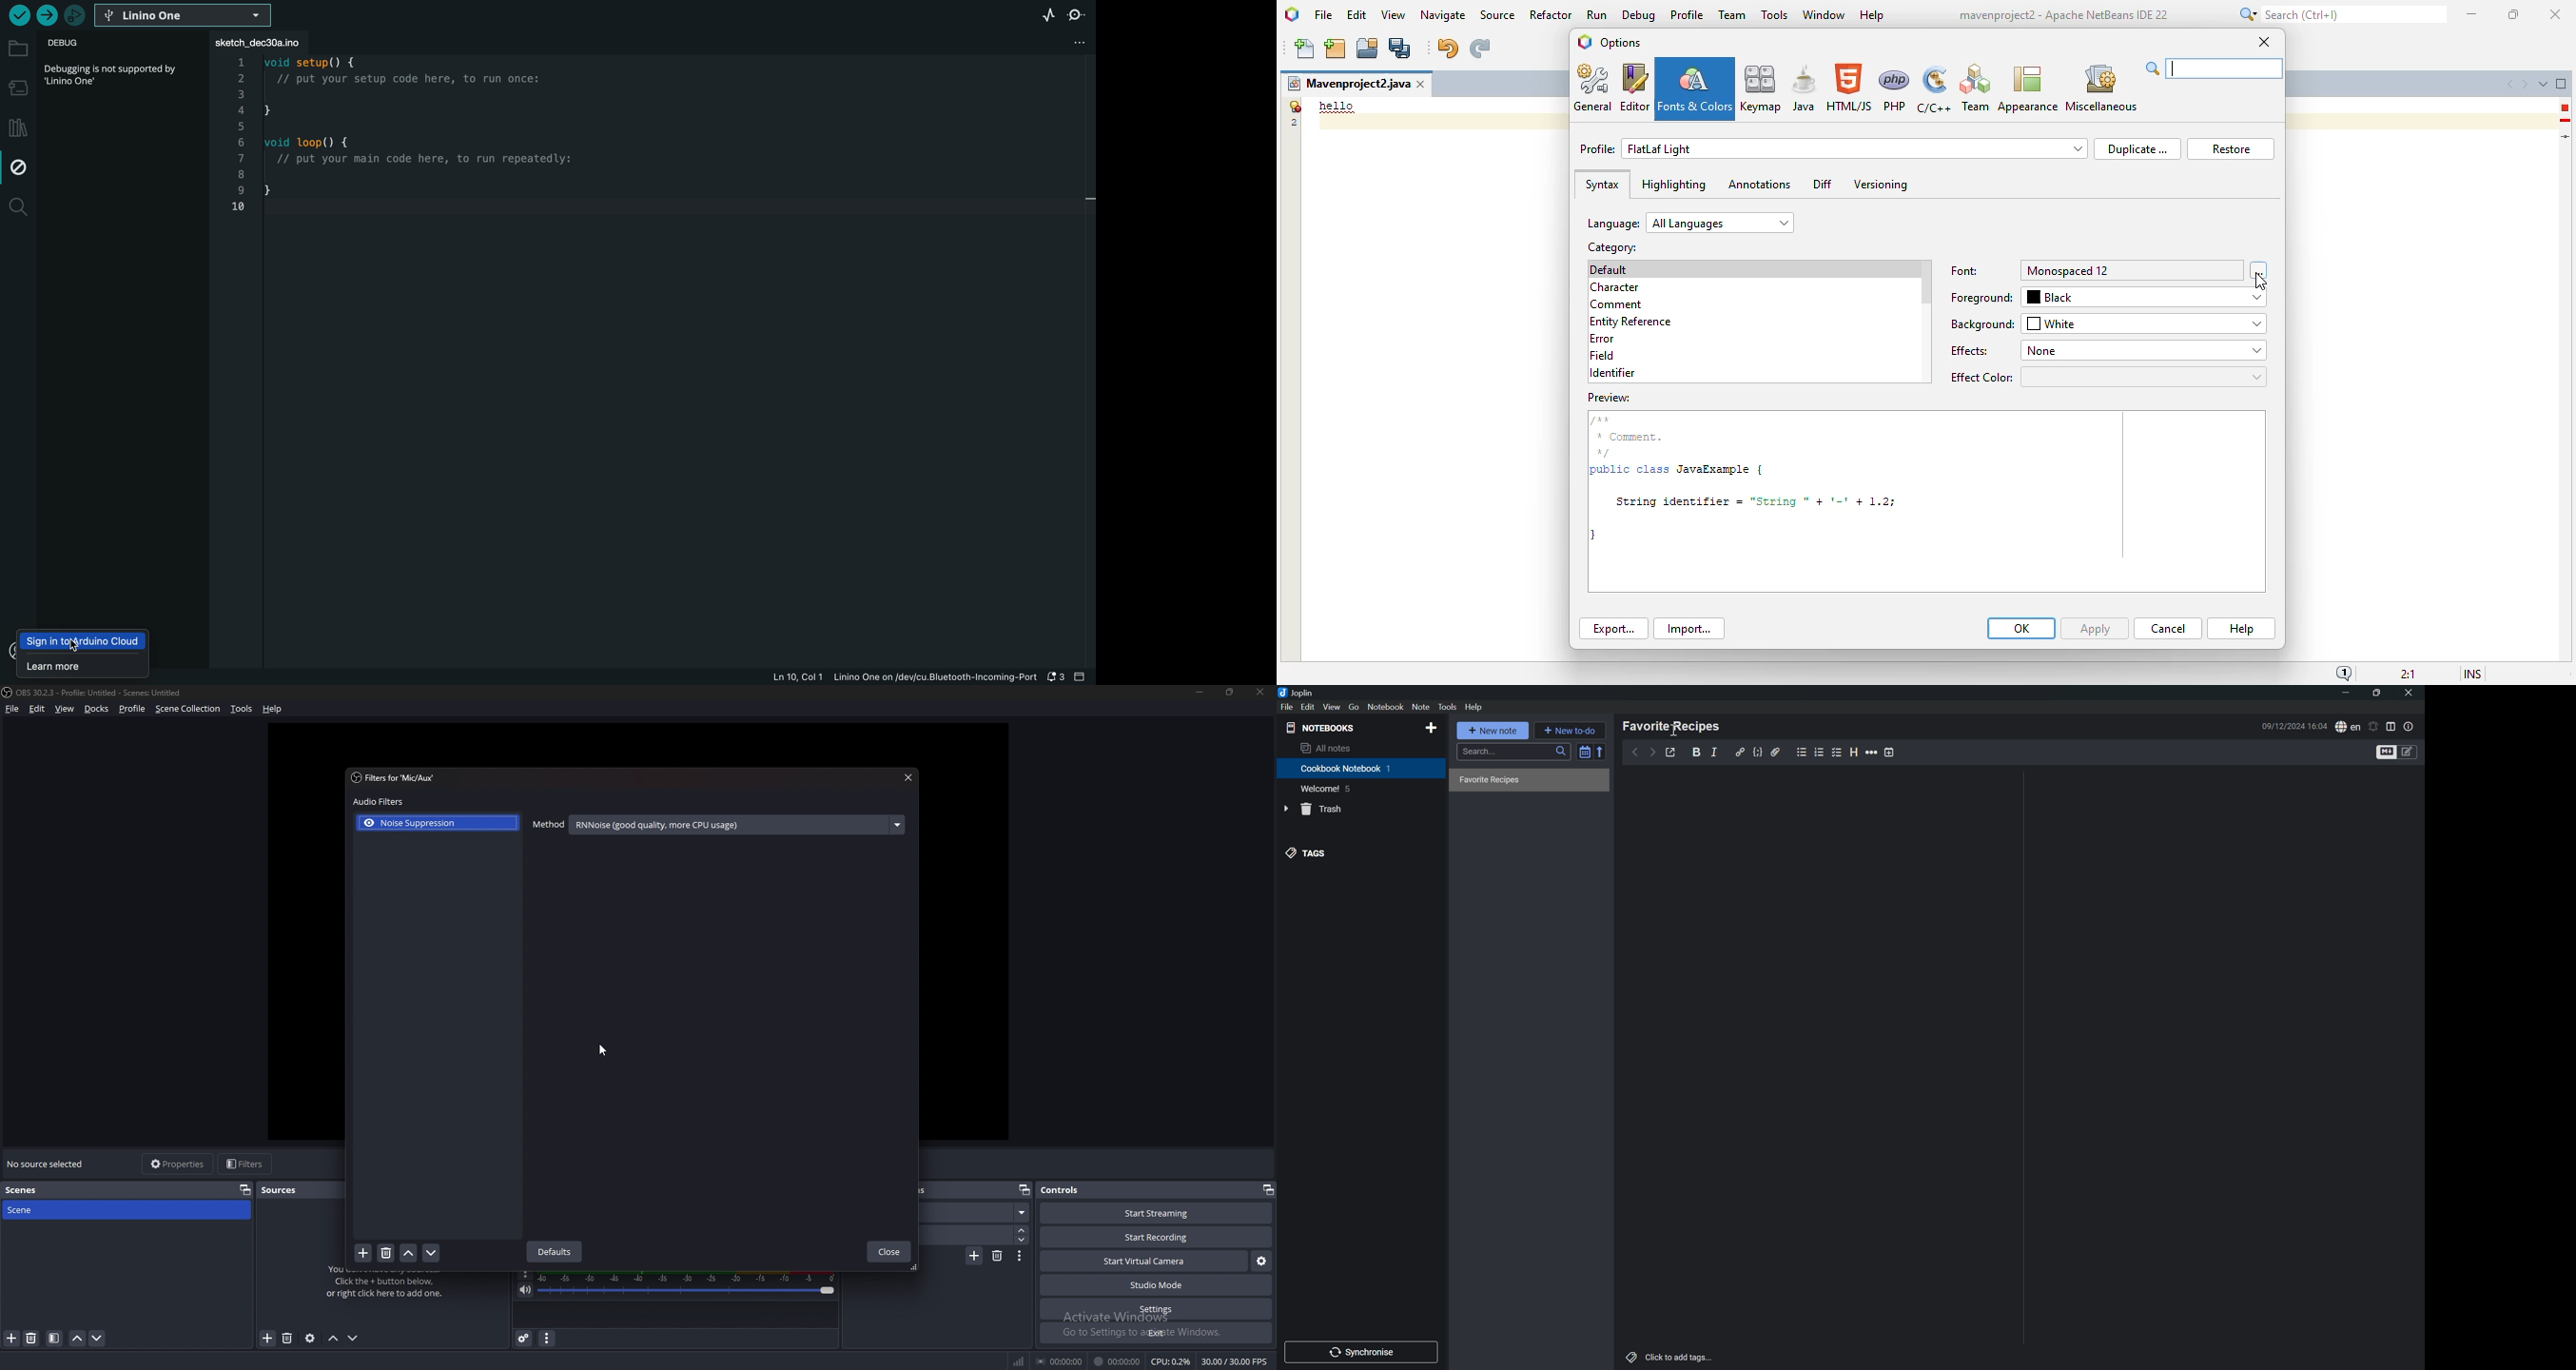 Image resolution: width=2576 pixels, height=1372 pixels. I want to click on library manager, so click(19, 123).